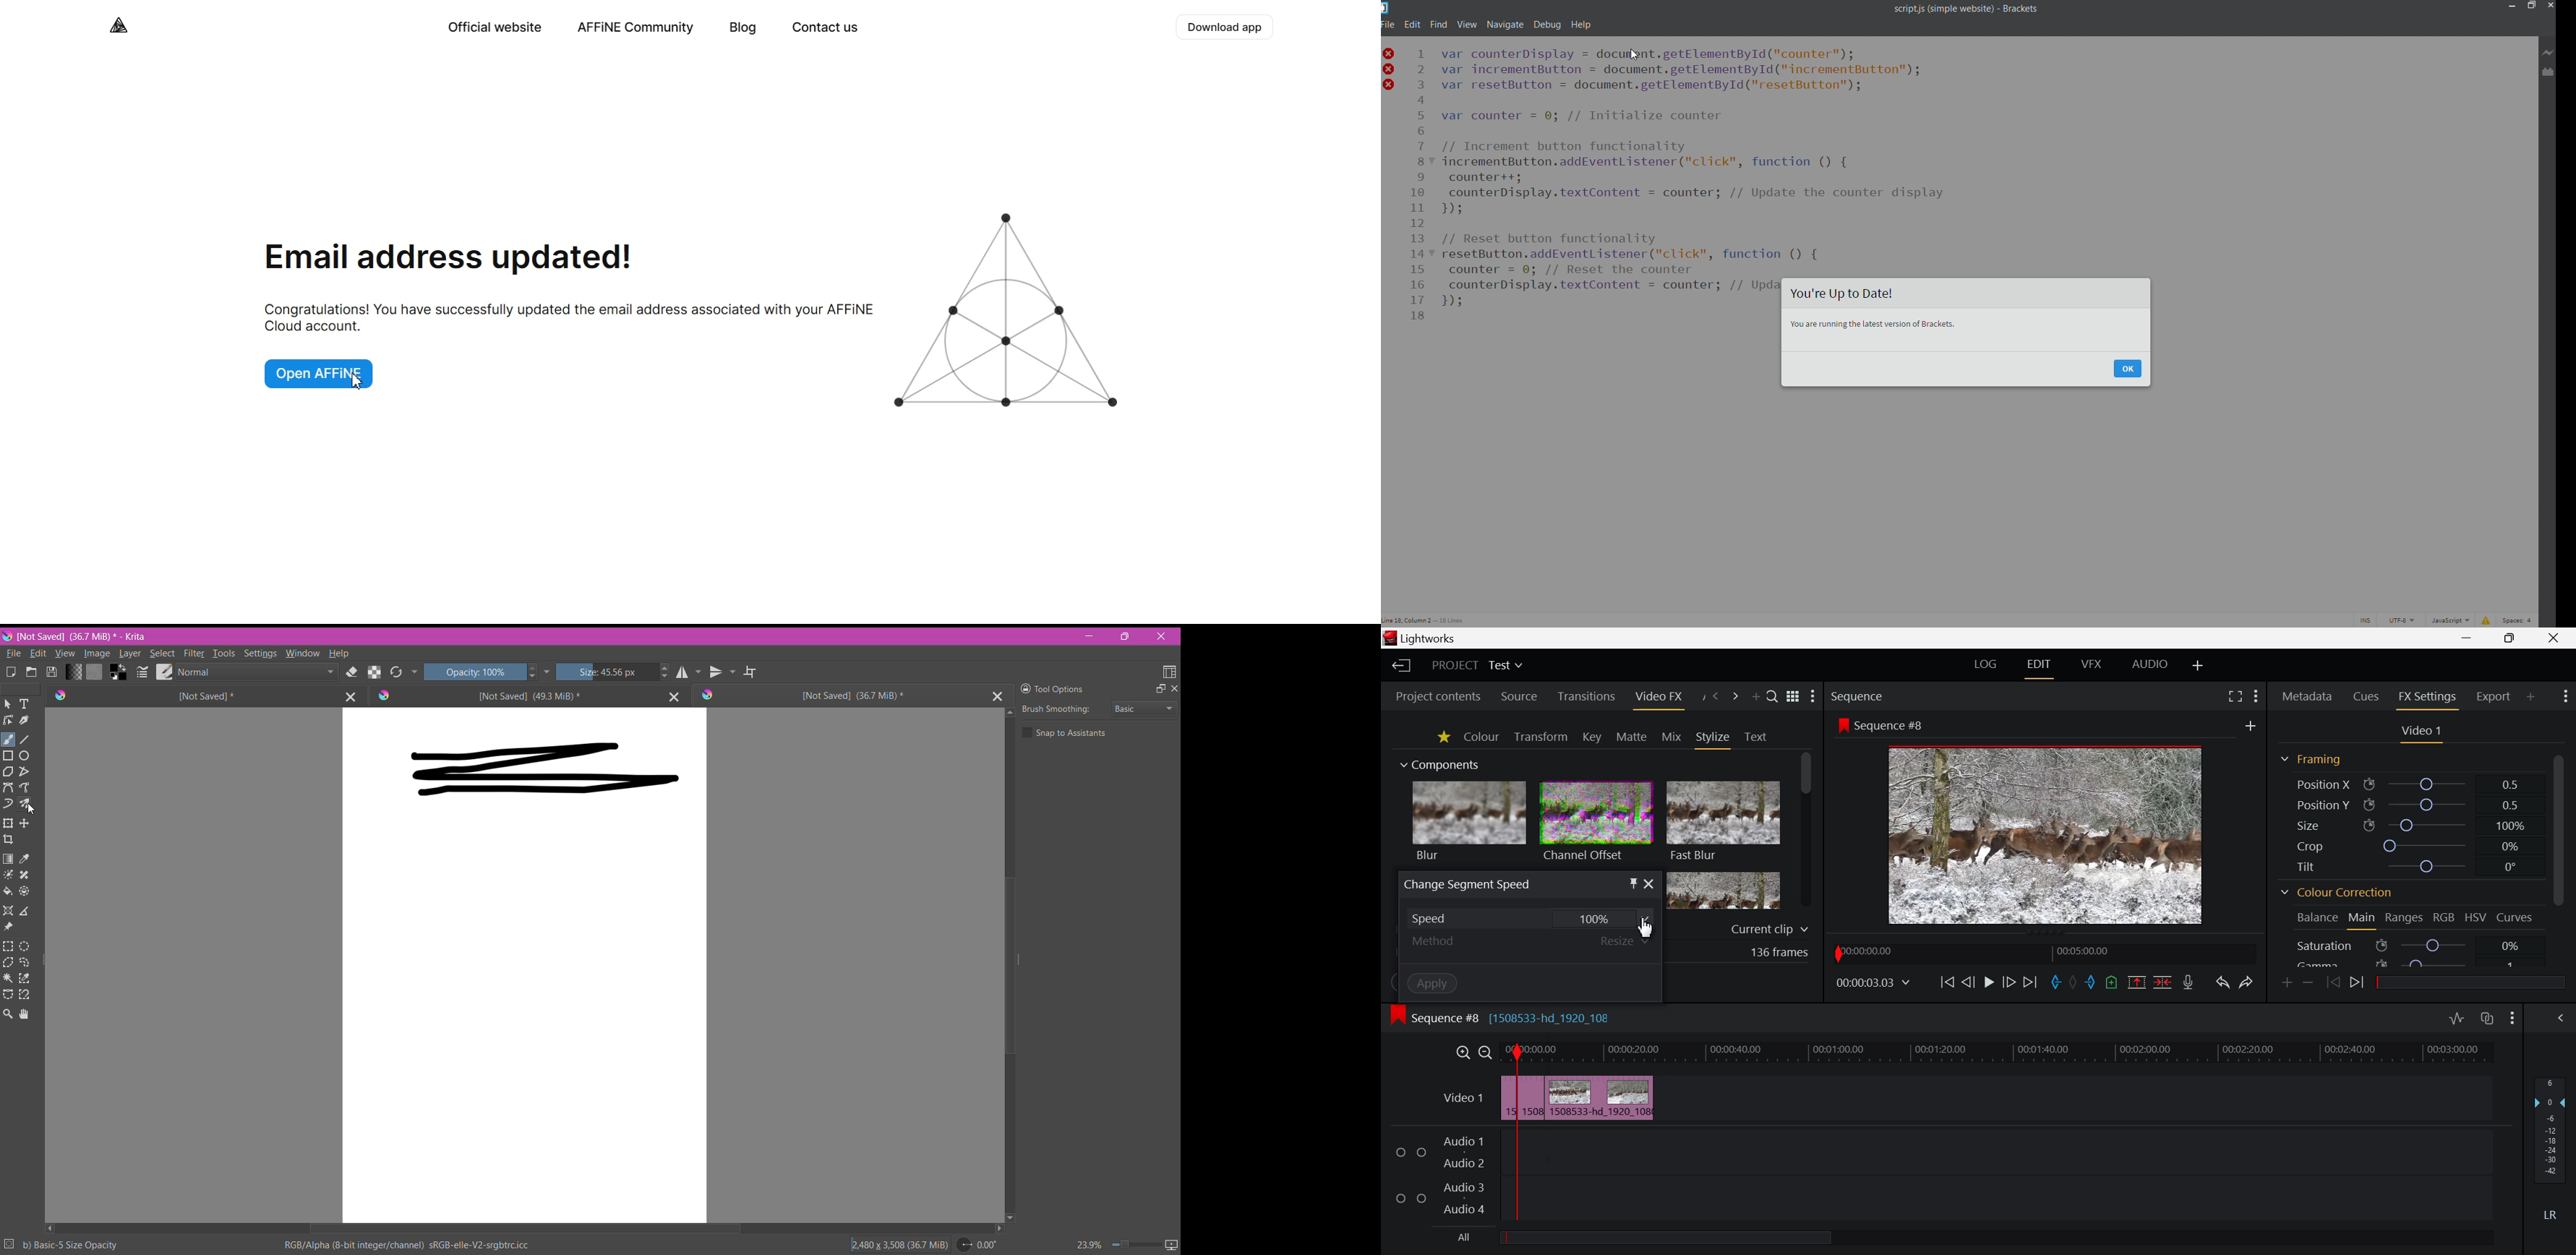  What do you see at coordinates (2402, 620) in the screenshot?
I see `encoding` at bounding box center [2402, 620].